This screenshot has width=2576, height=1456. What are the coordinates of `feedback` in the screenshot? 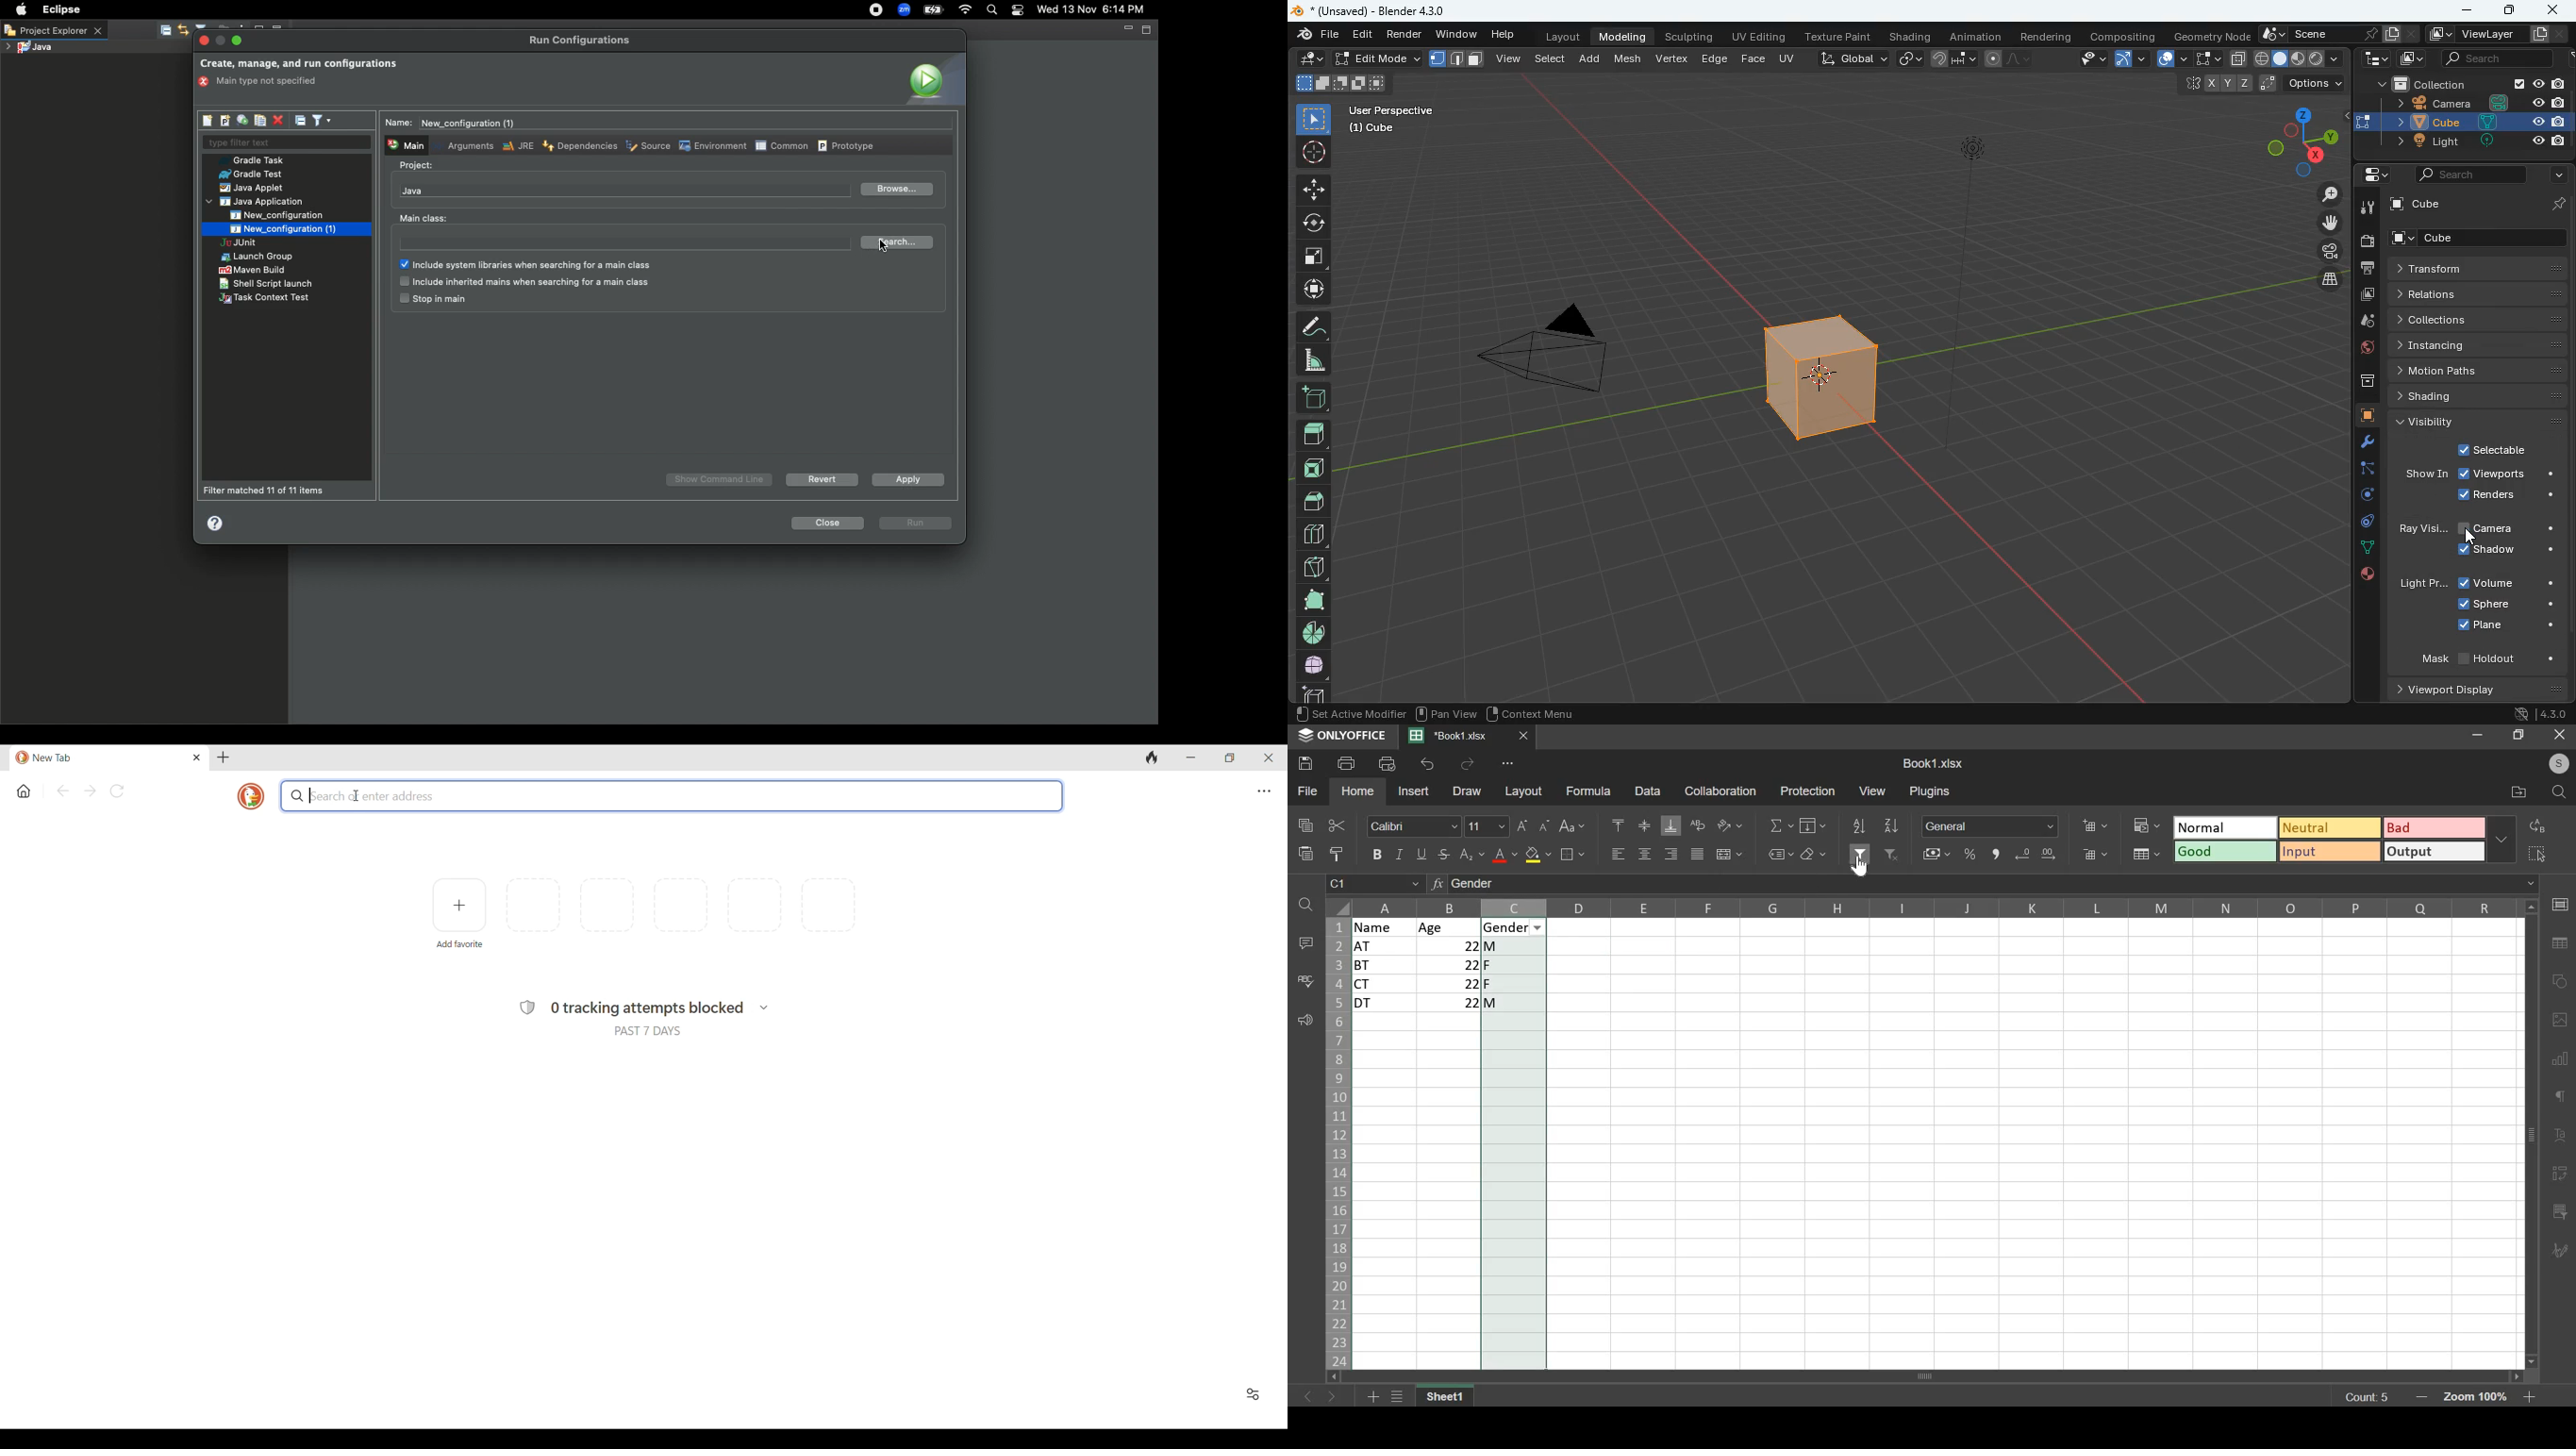 It's located at (1303, 1020).